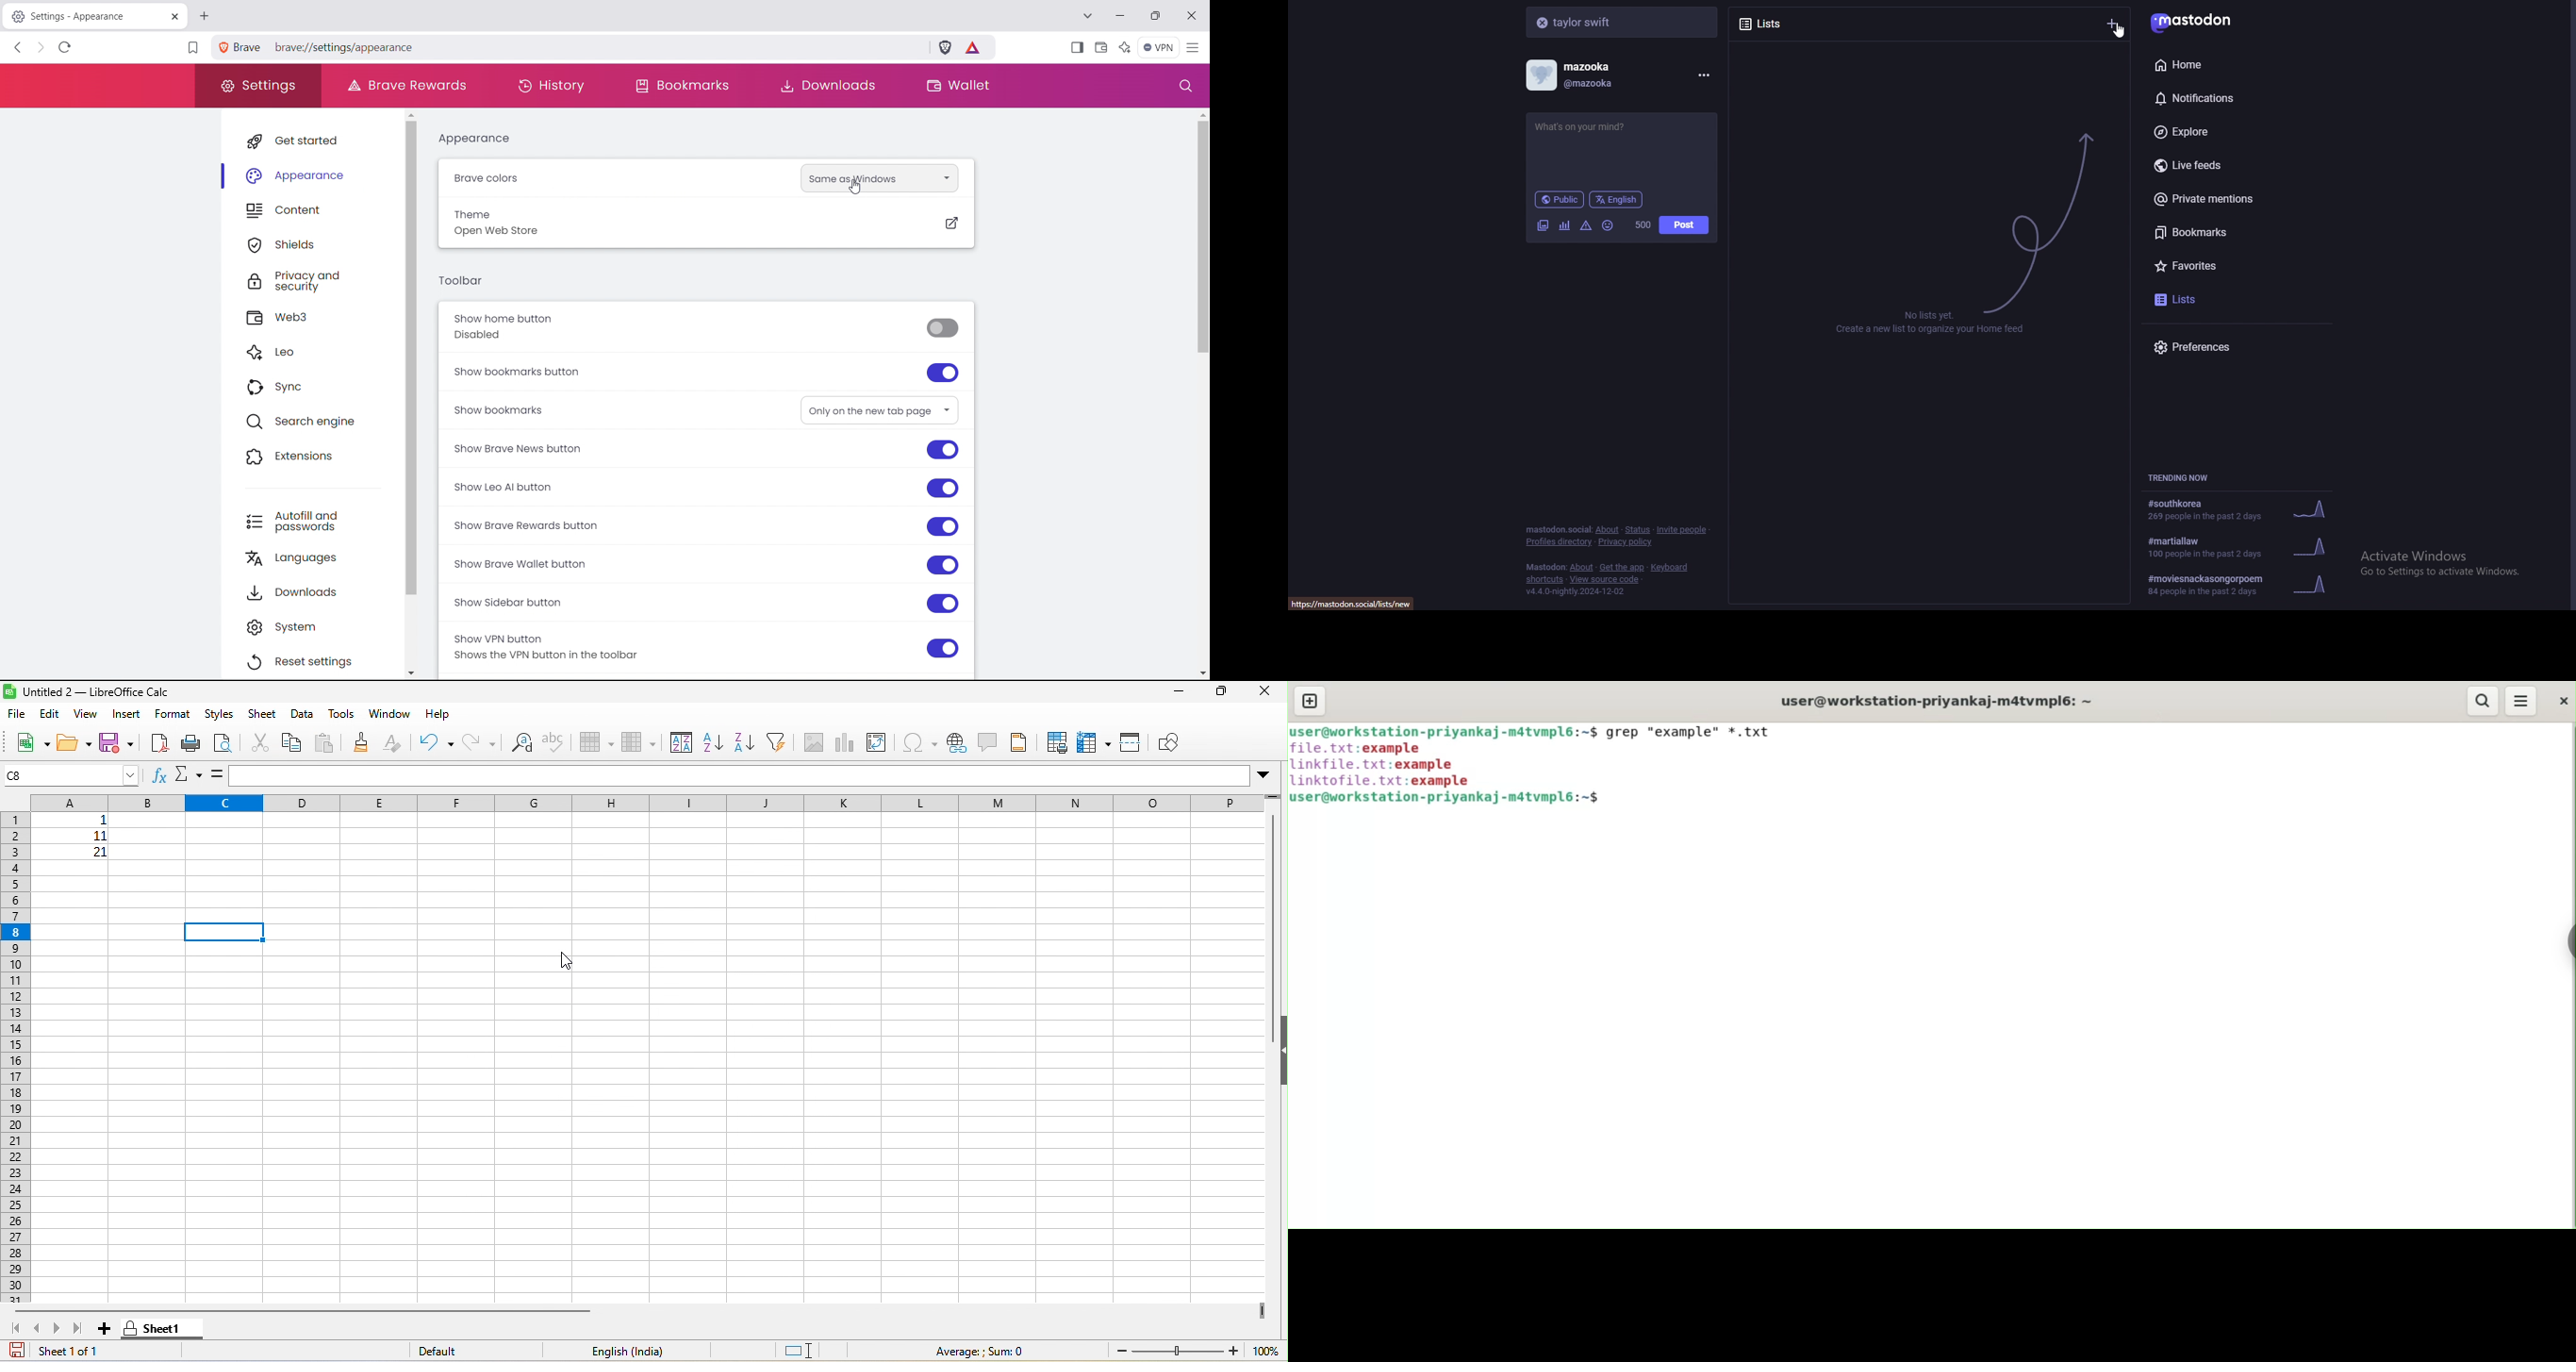  I want to click on keyboard, so click(1671, 568).